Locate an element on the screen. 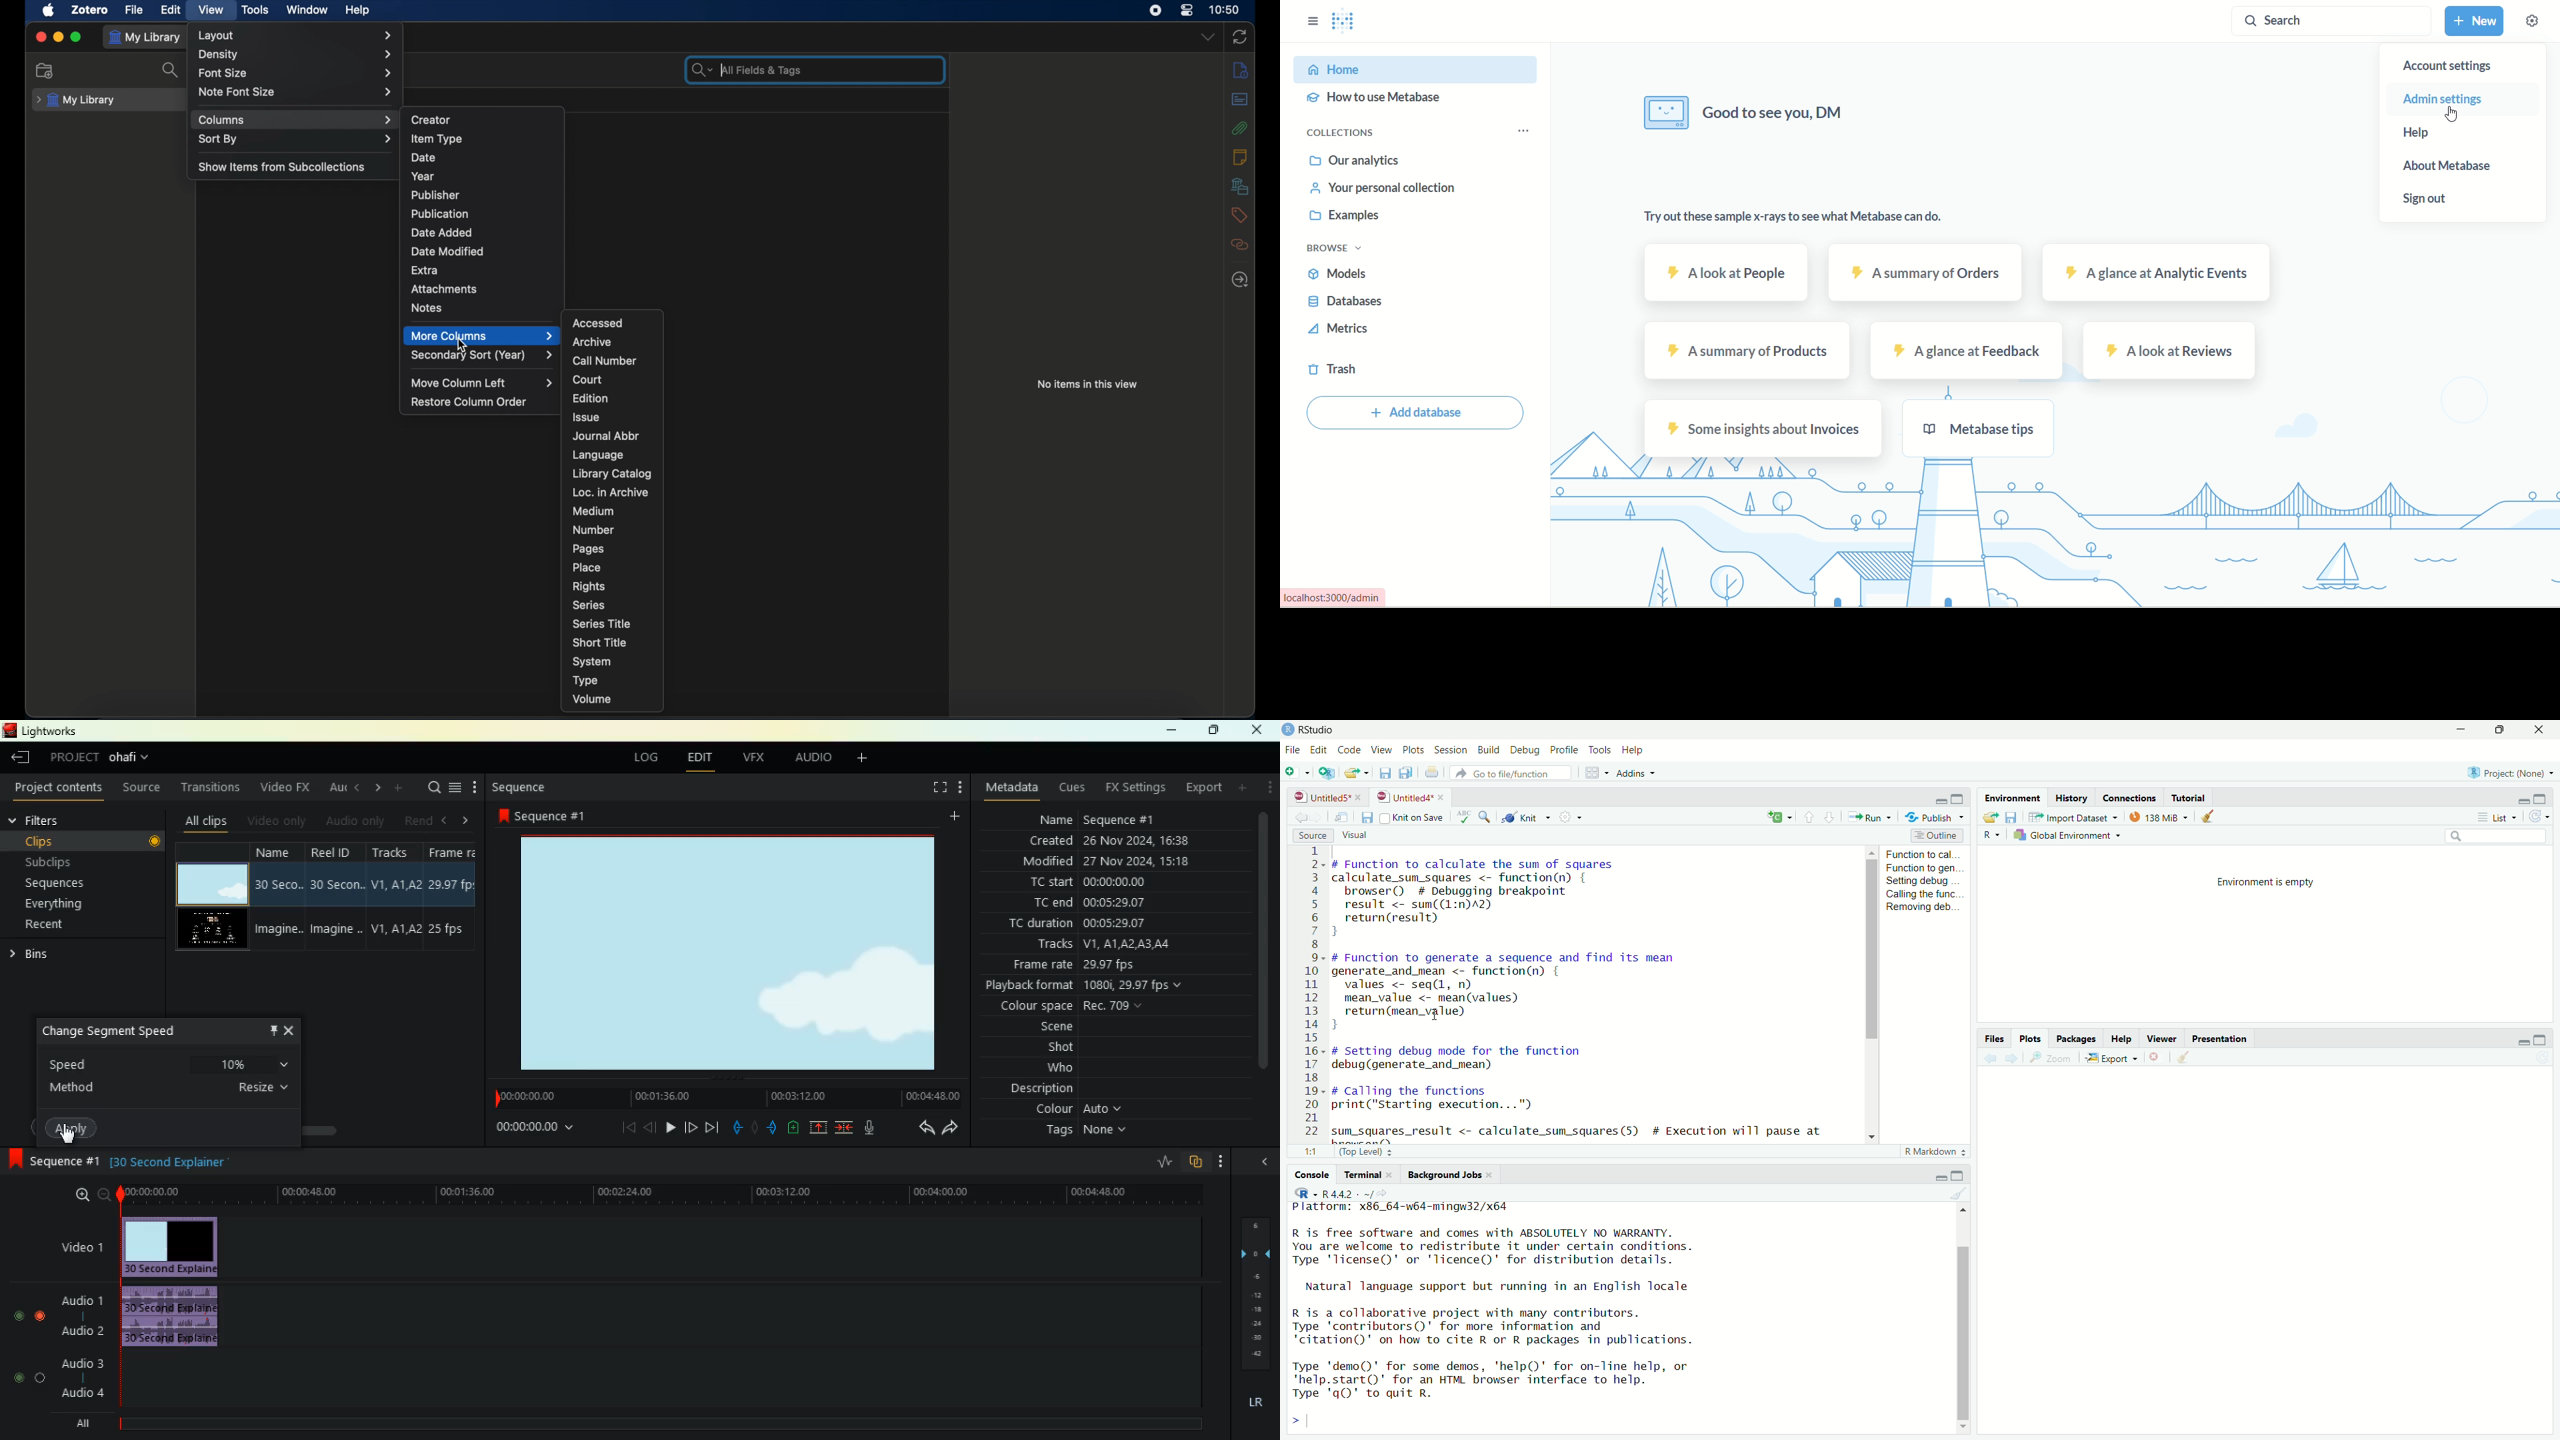 The image size is (2576, 1456). connections is located at coordinates (2128, 797).